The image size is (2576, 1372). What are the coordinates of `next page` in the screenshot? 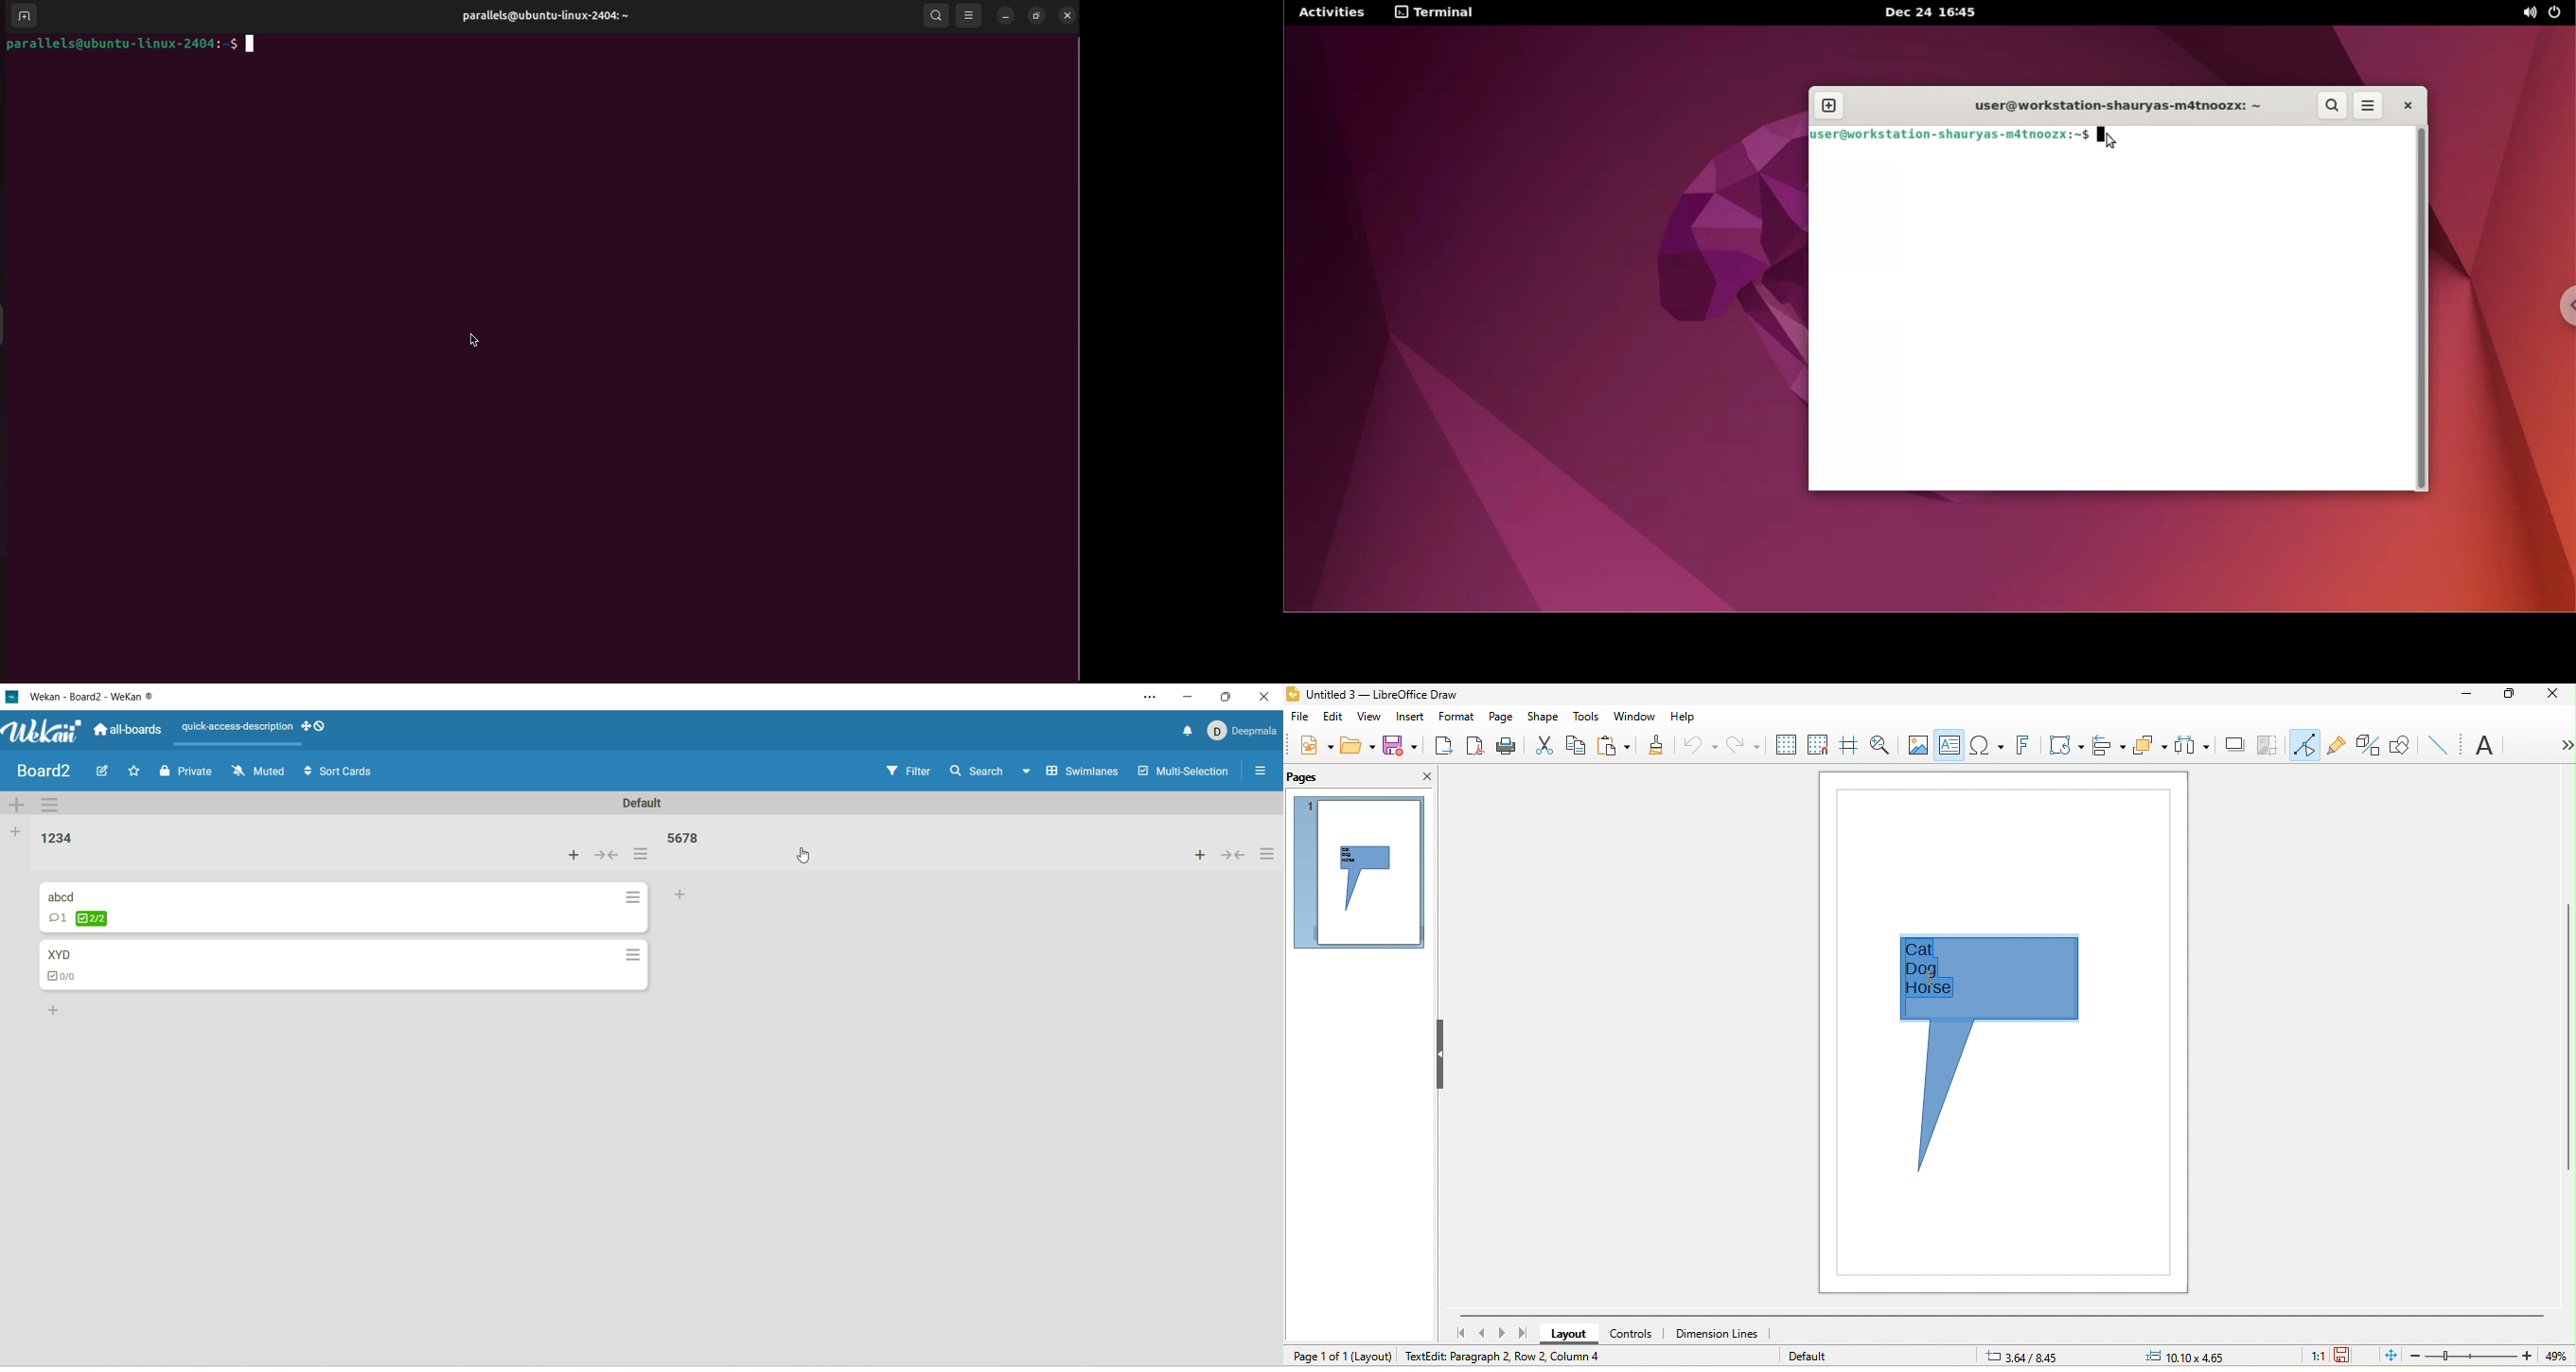 It's located at (1505, 1332).